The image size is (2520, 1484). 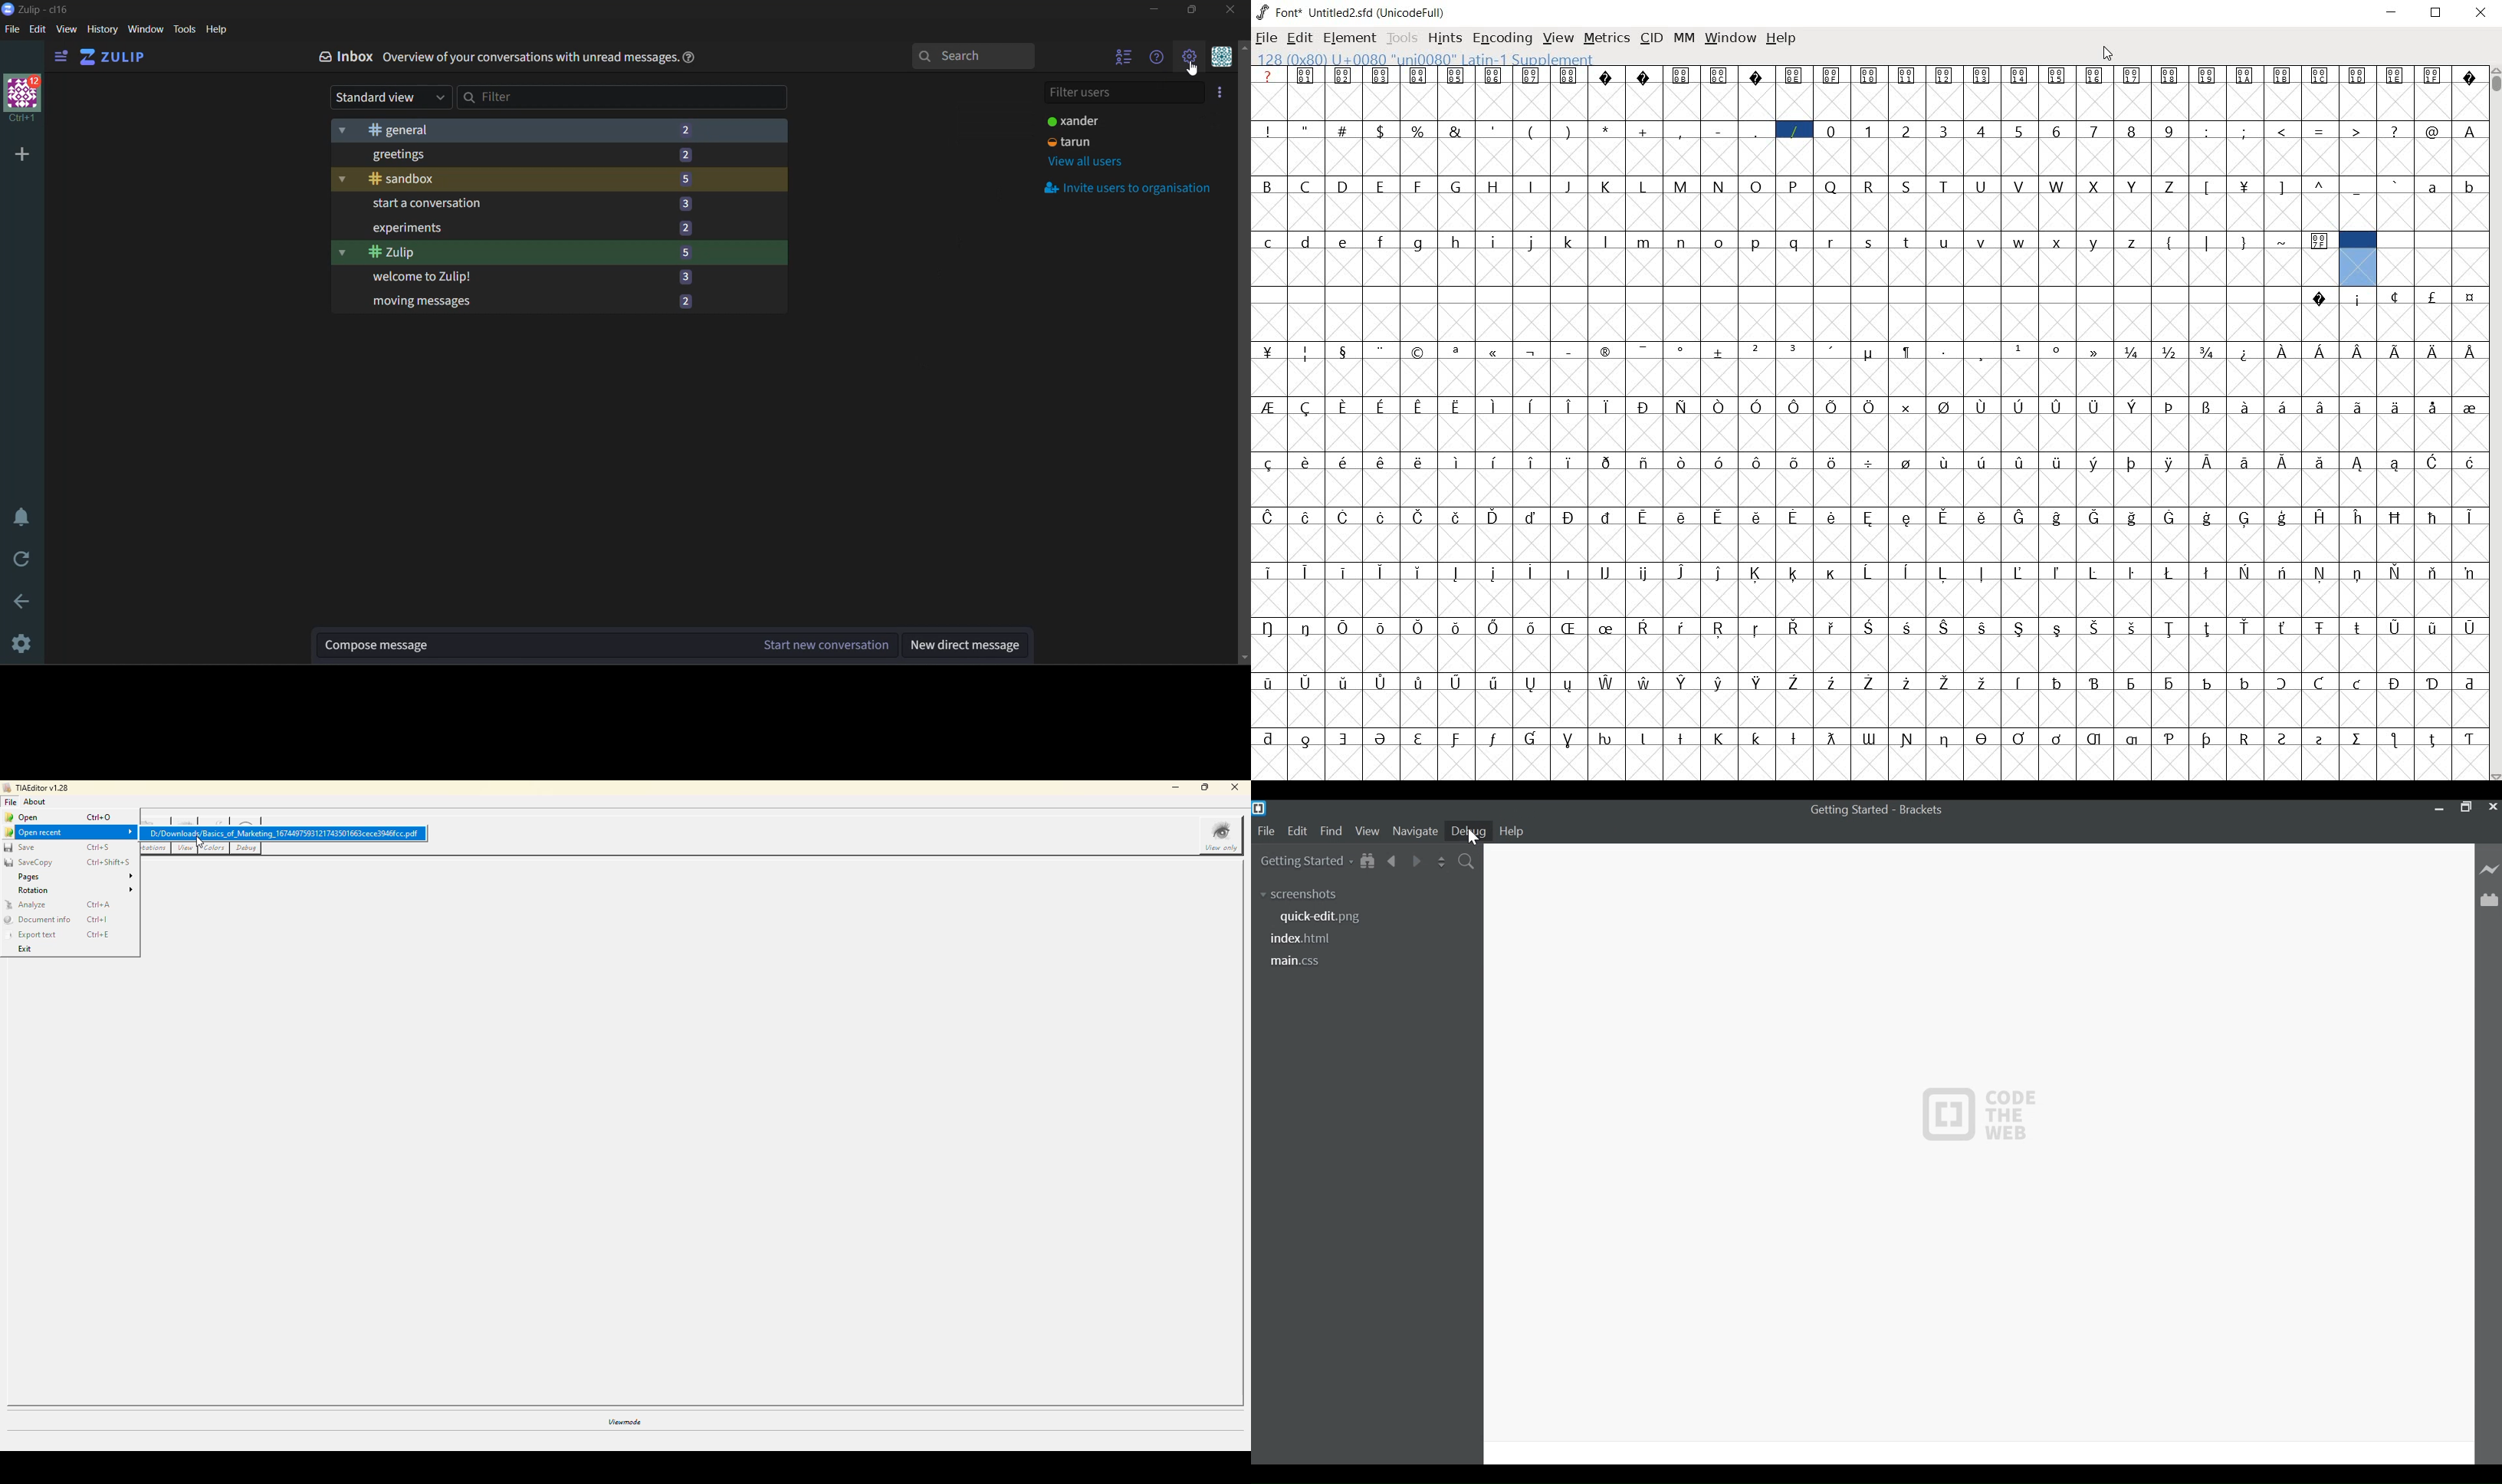 I want to click on Symbol, so click(x=1456, y=75).